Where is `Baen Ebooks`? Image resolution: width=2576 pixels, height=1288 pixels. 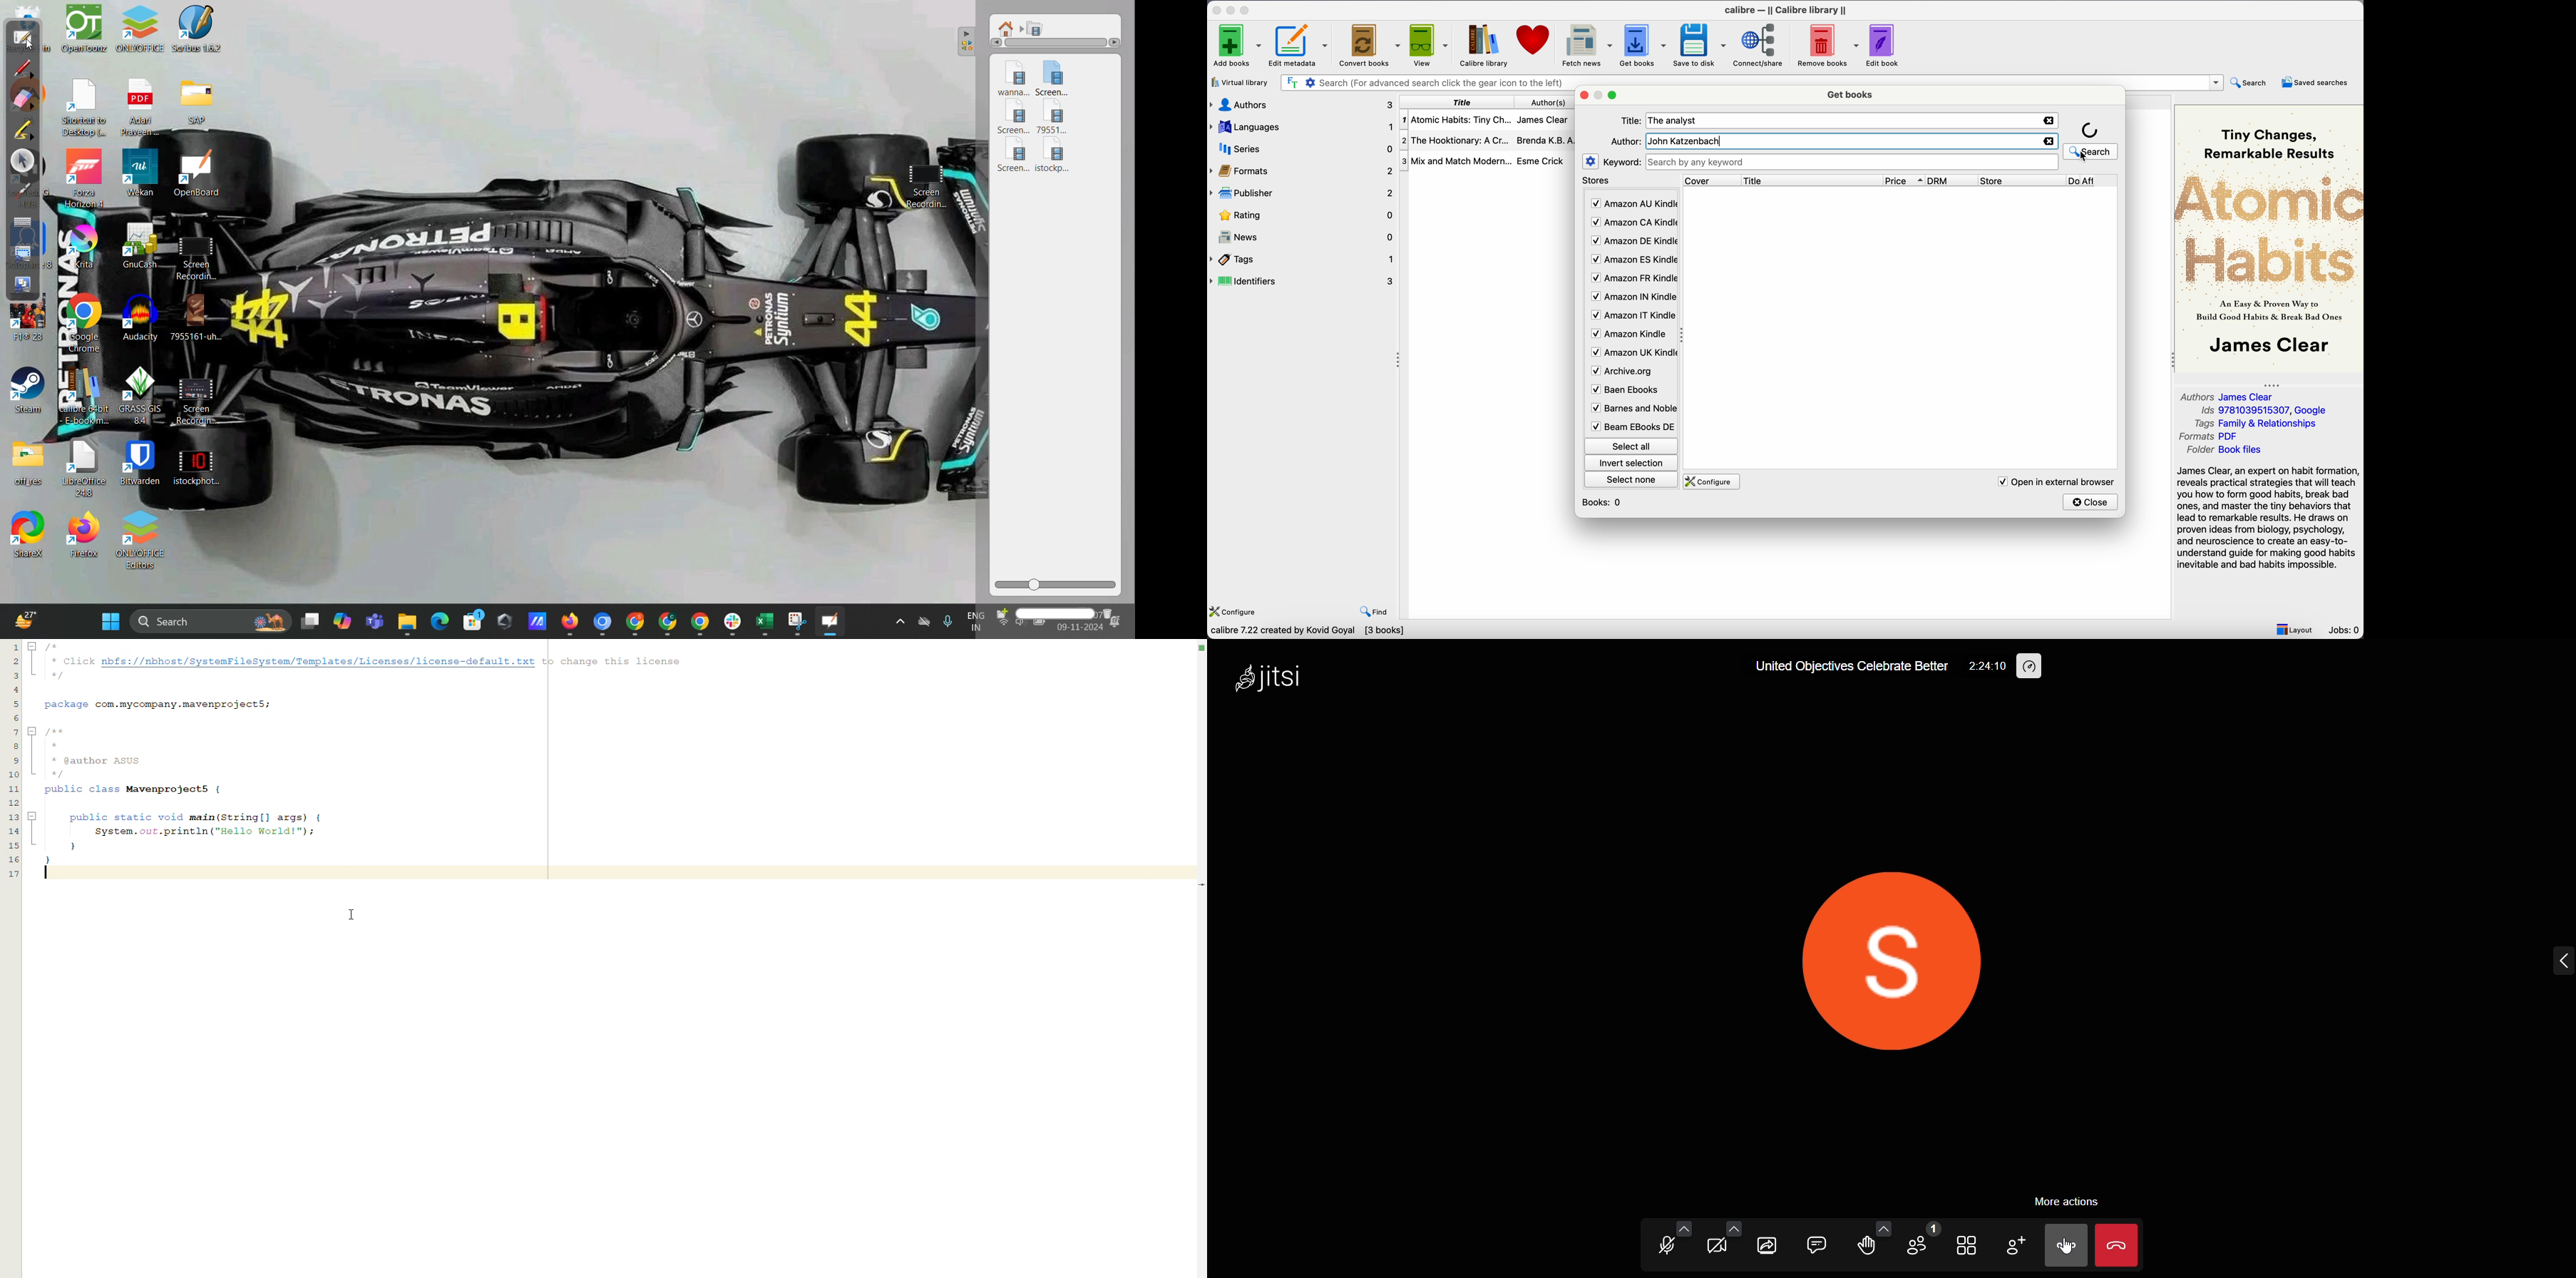
Baen Ebooks is located at coordinates (1628, 392).